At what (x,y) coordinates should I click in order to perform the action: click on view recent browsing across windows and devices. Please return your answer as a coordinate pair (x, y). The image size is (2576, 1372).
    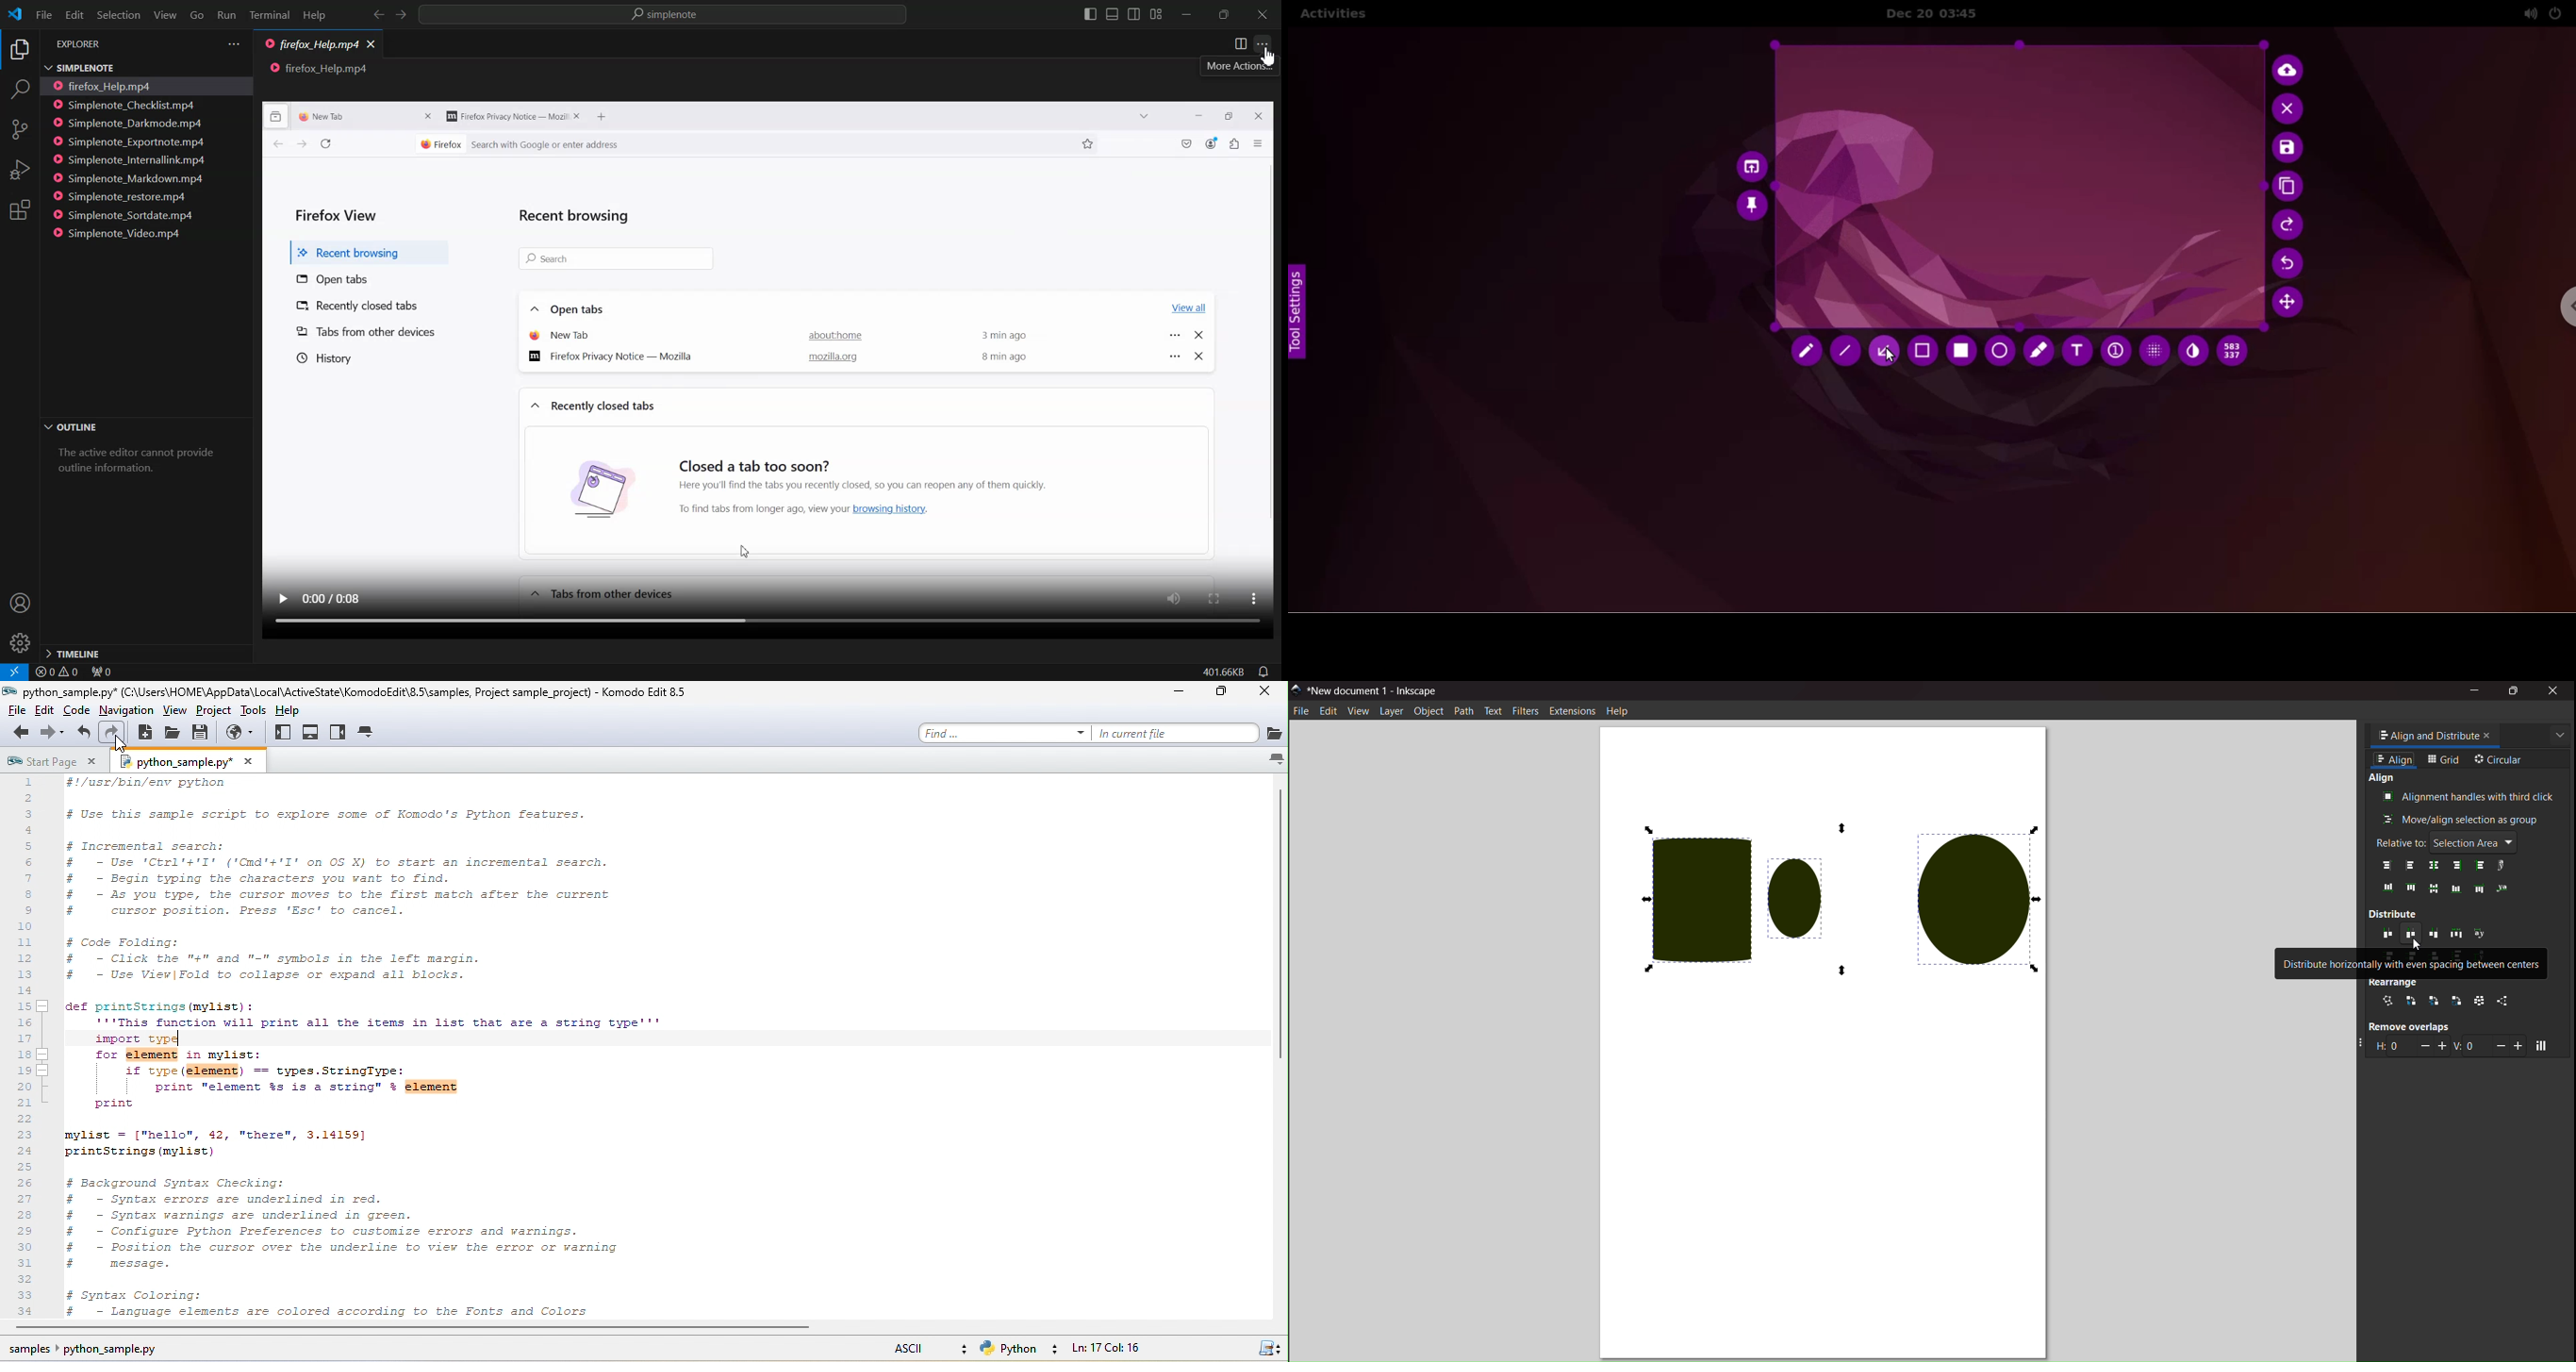
    Looking at the image, I should click on (276, 116).